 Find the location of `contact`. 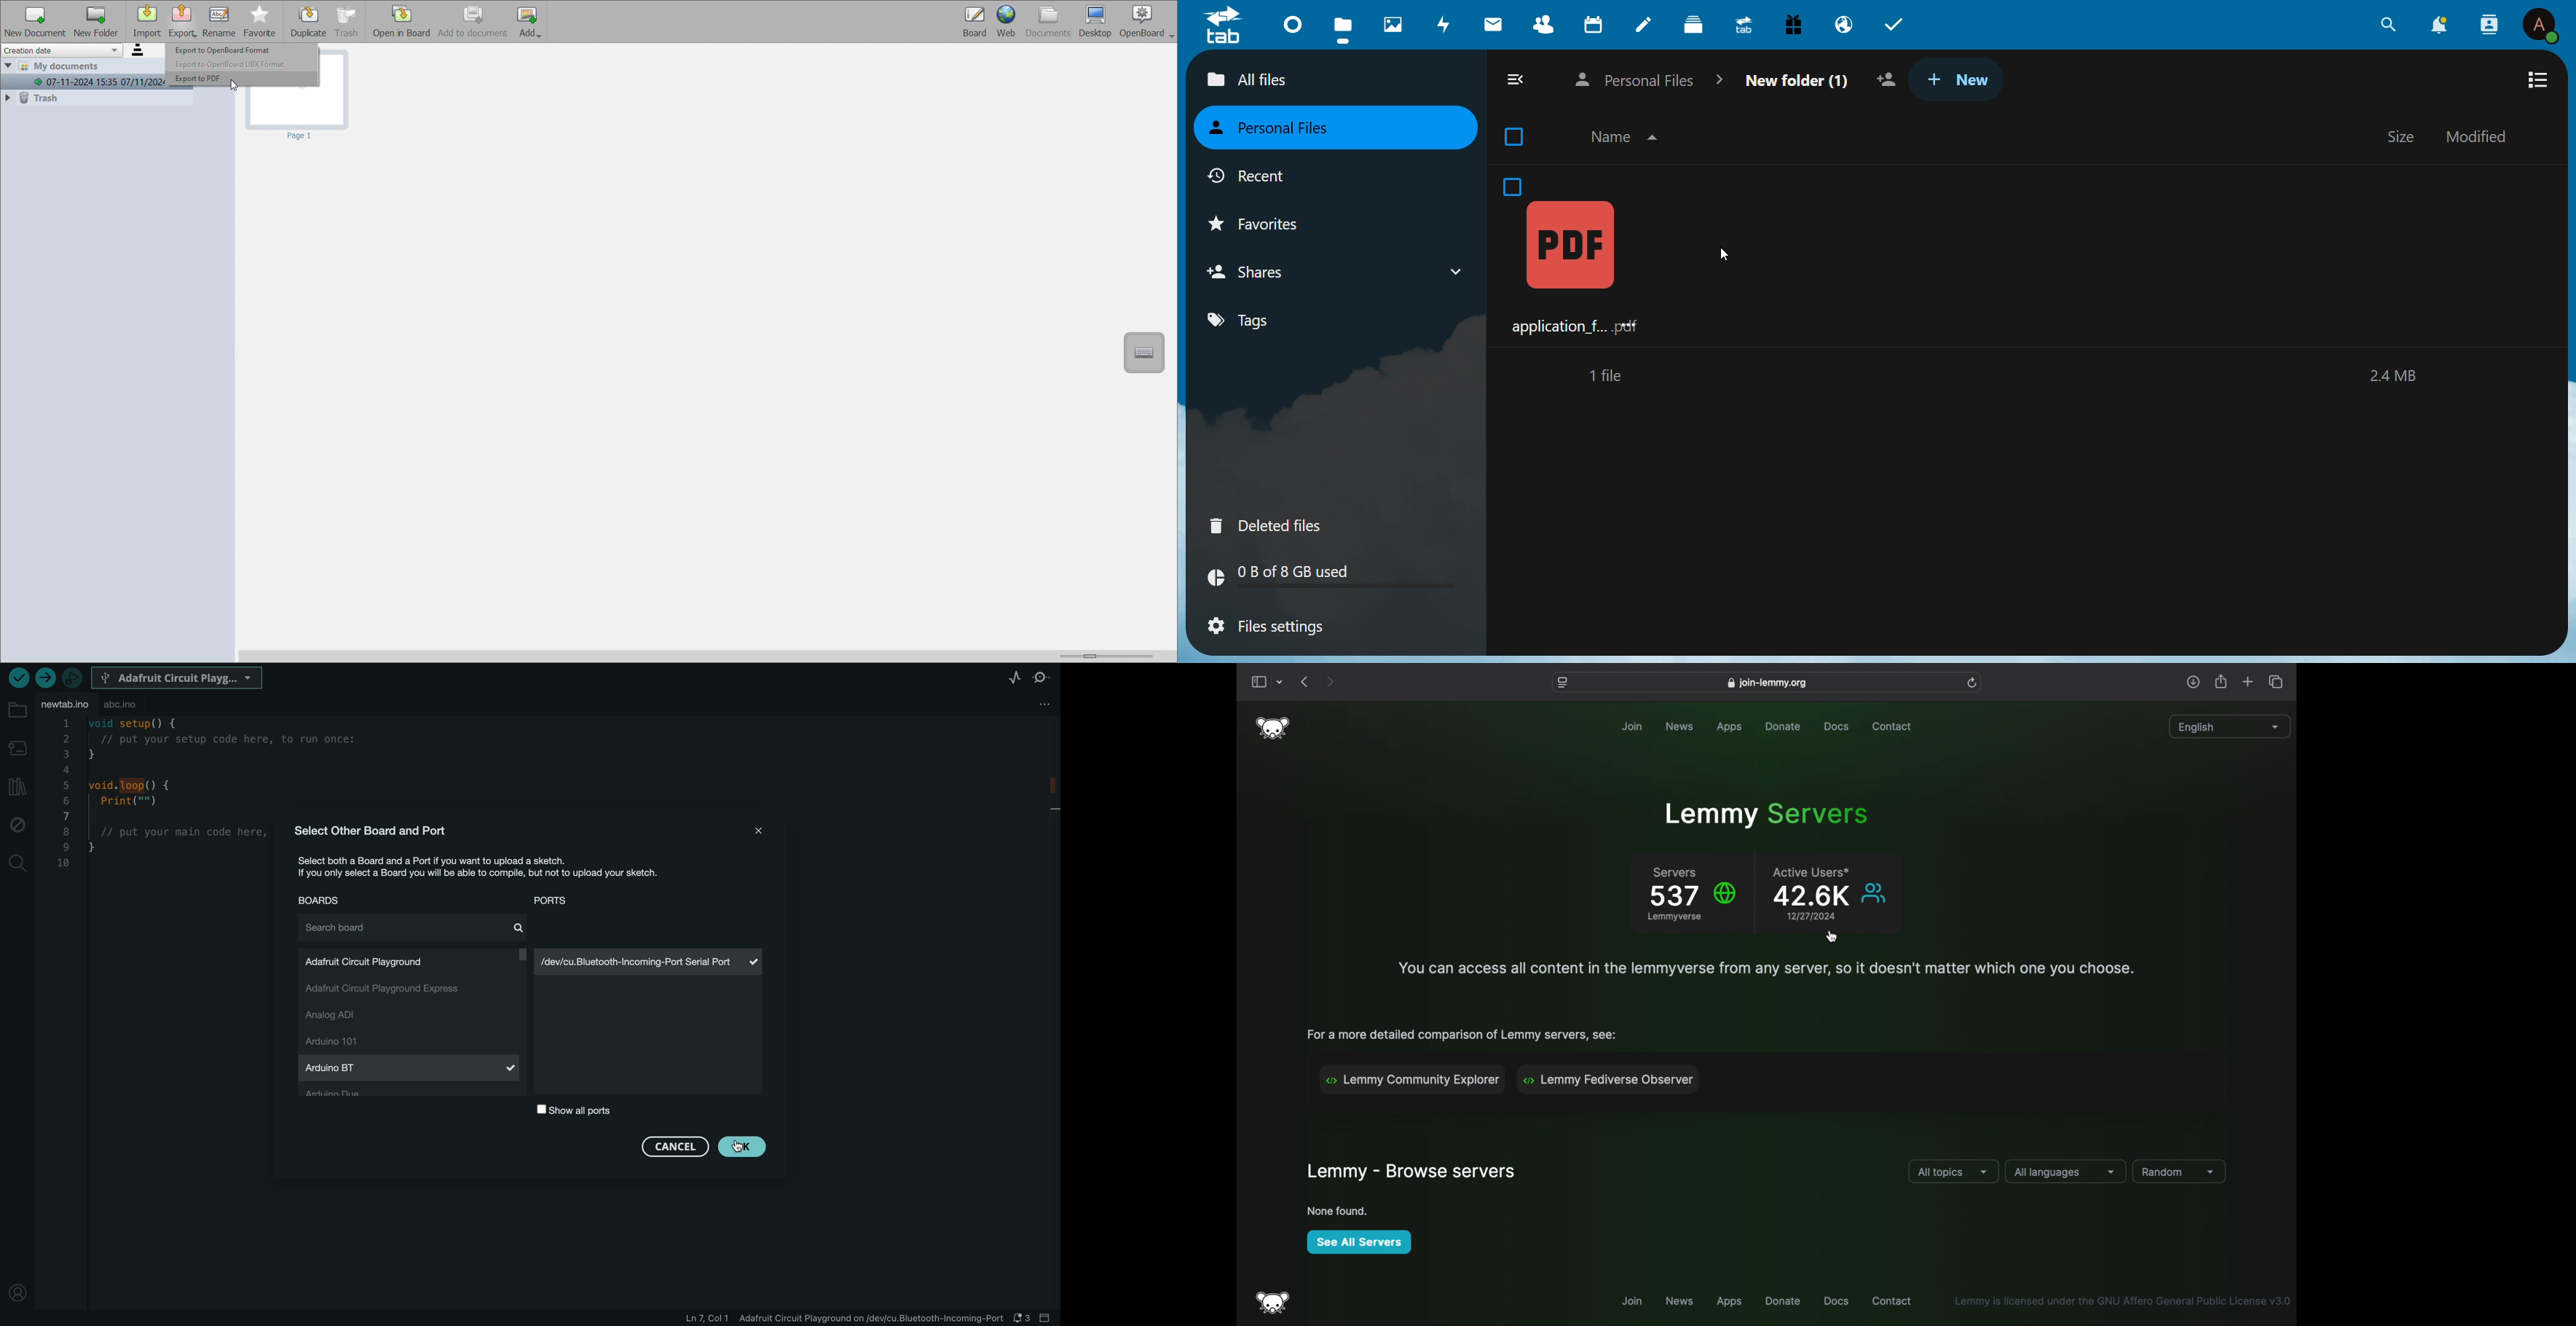

contact is located at coordinates (1893, 1301).